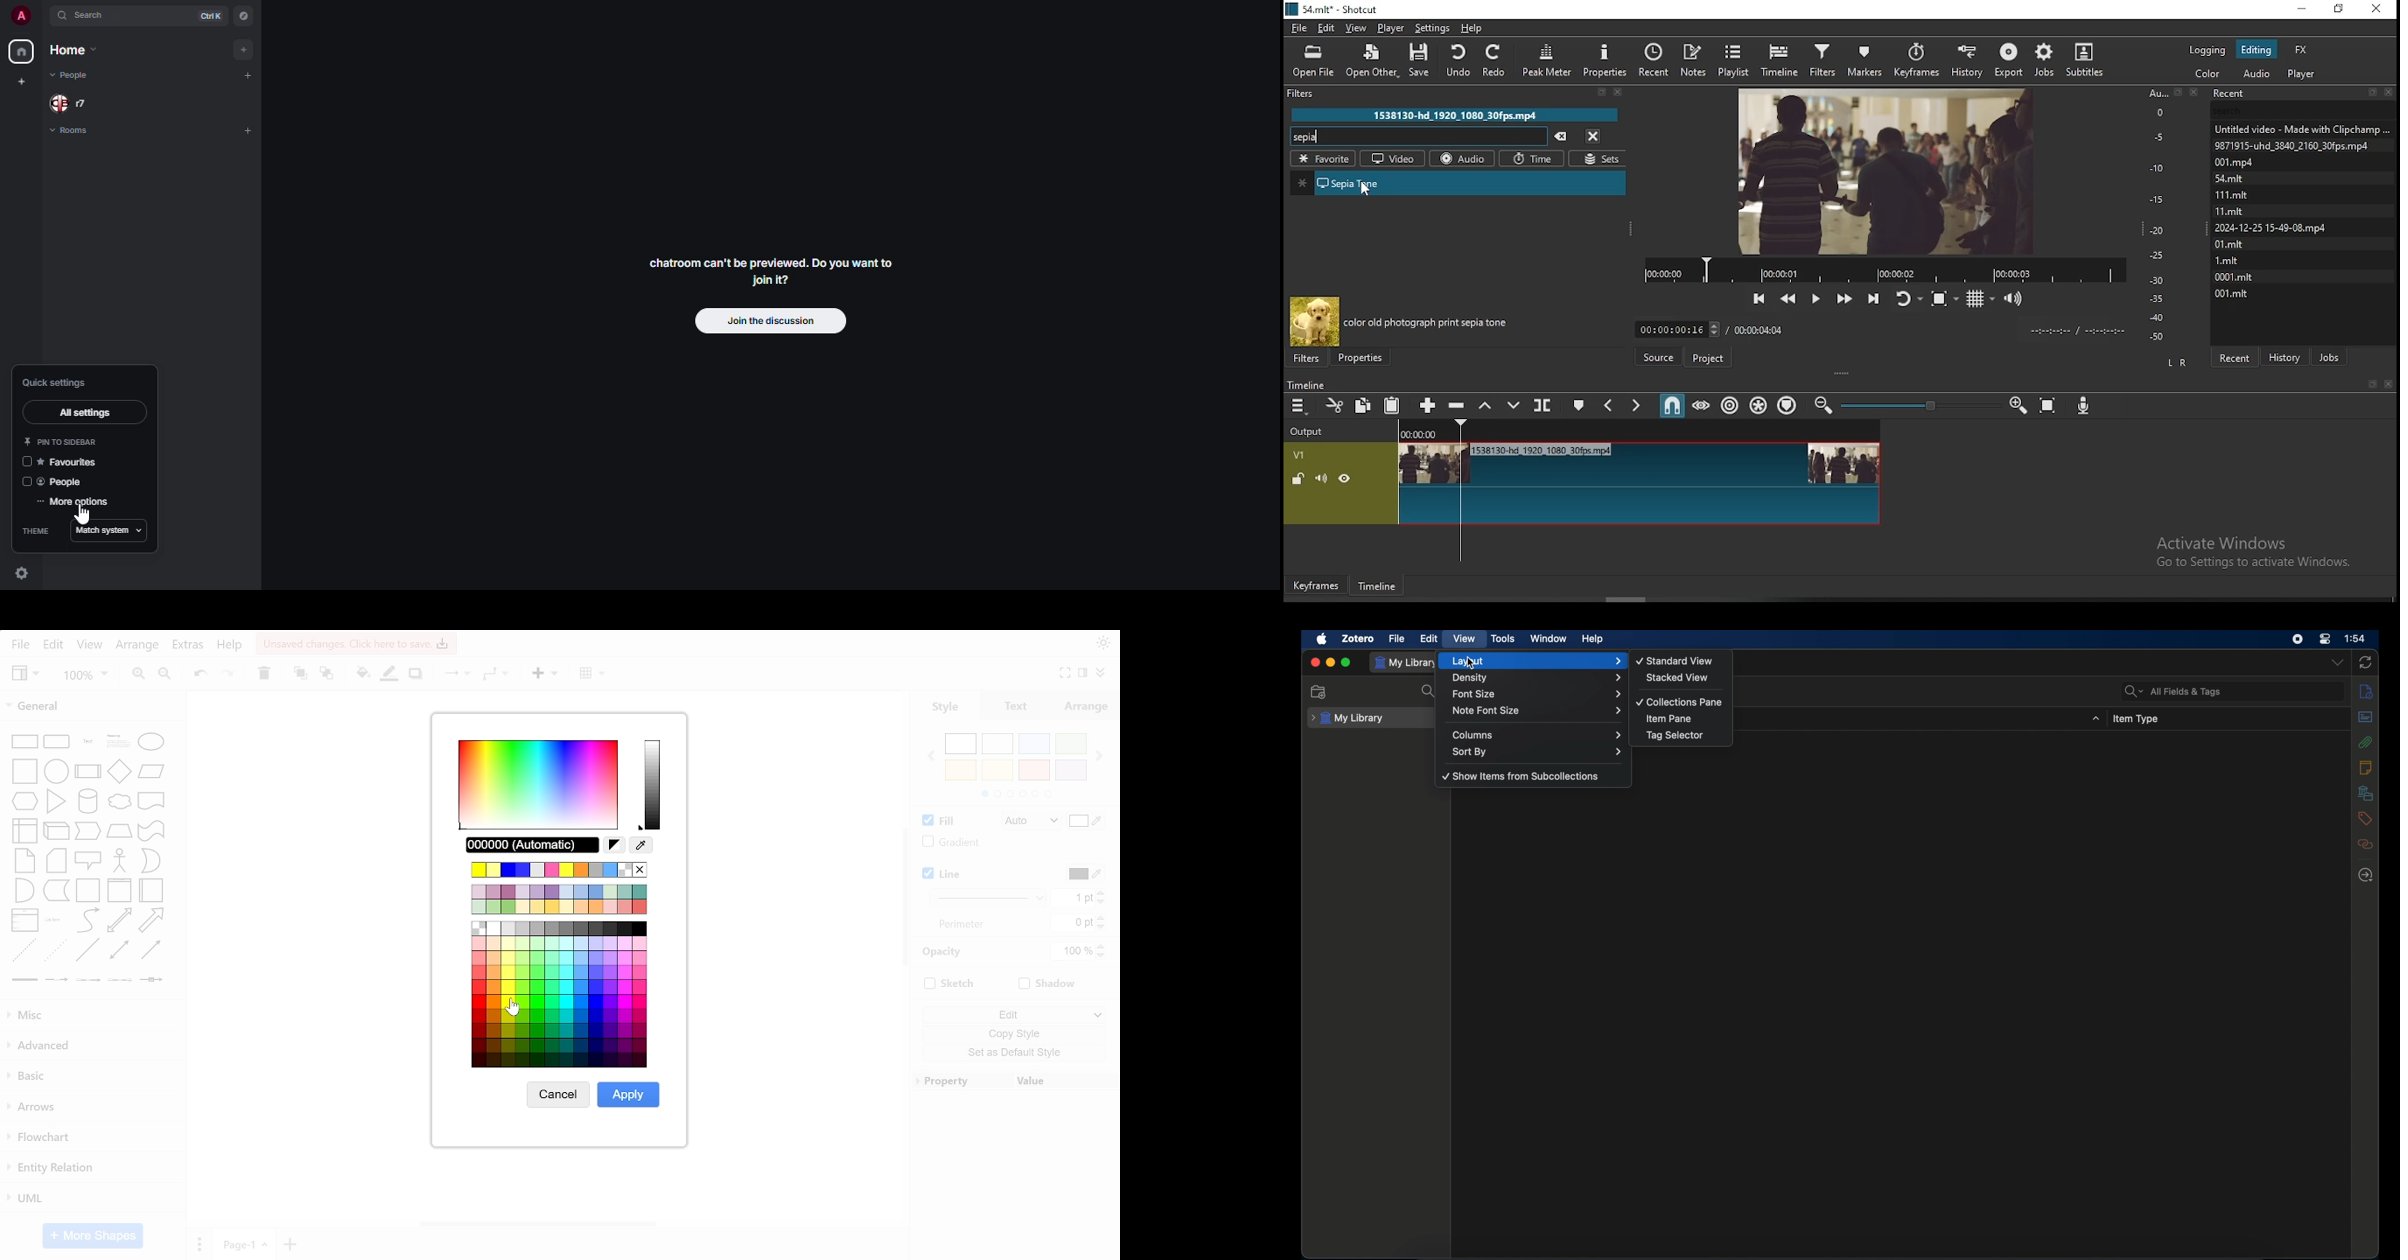 This screenshot has width=2408, height=1260. Describe the element at coordinates (533, 844) in the screenshot. I see `current color` at that location.